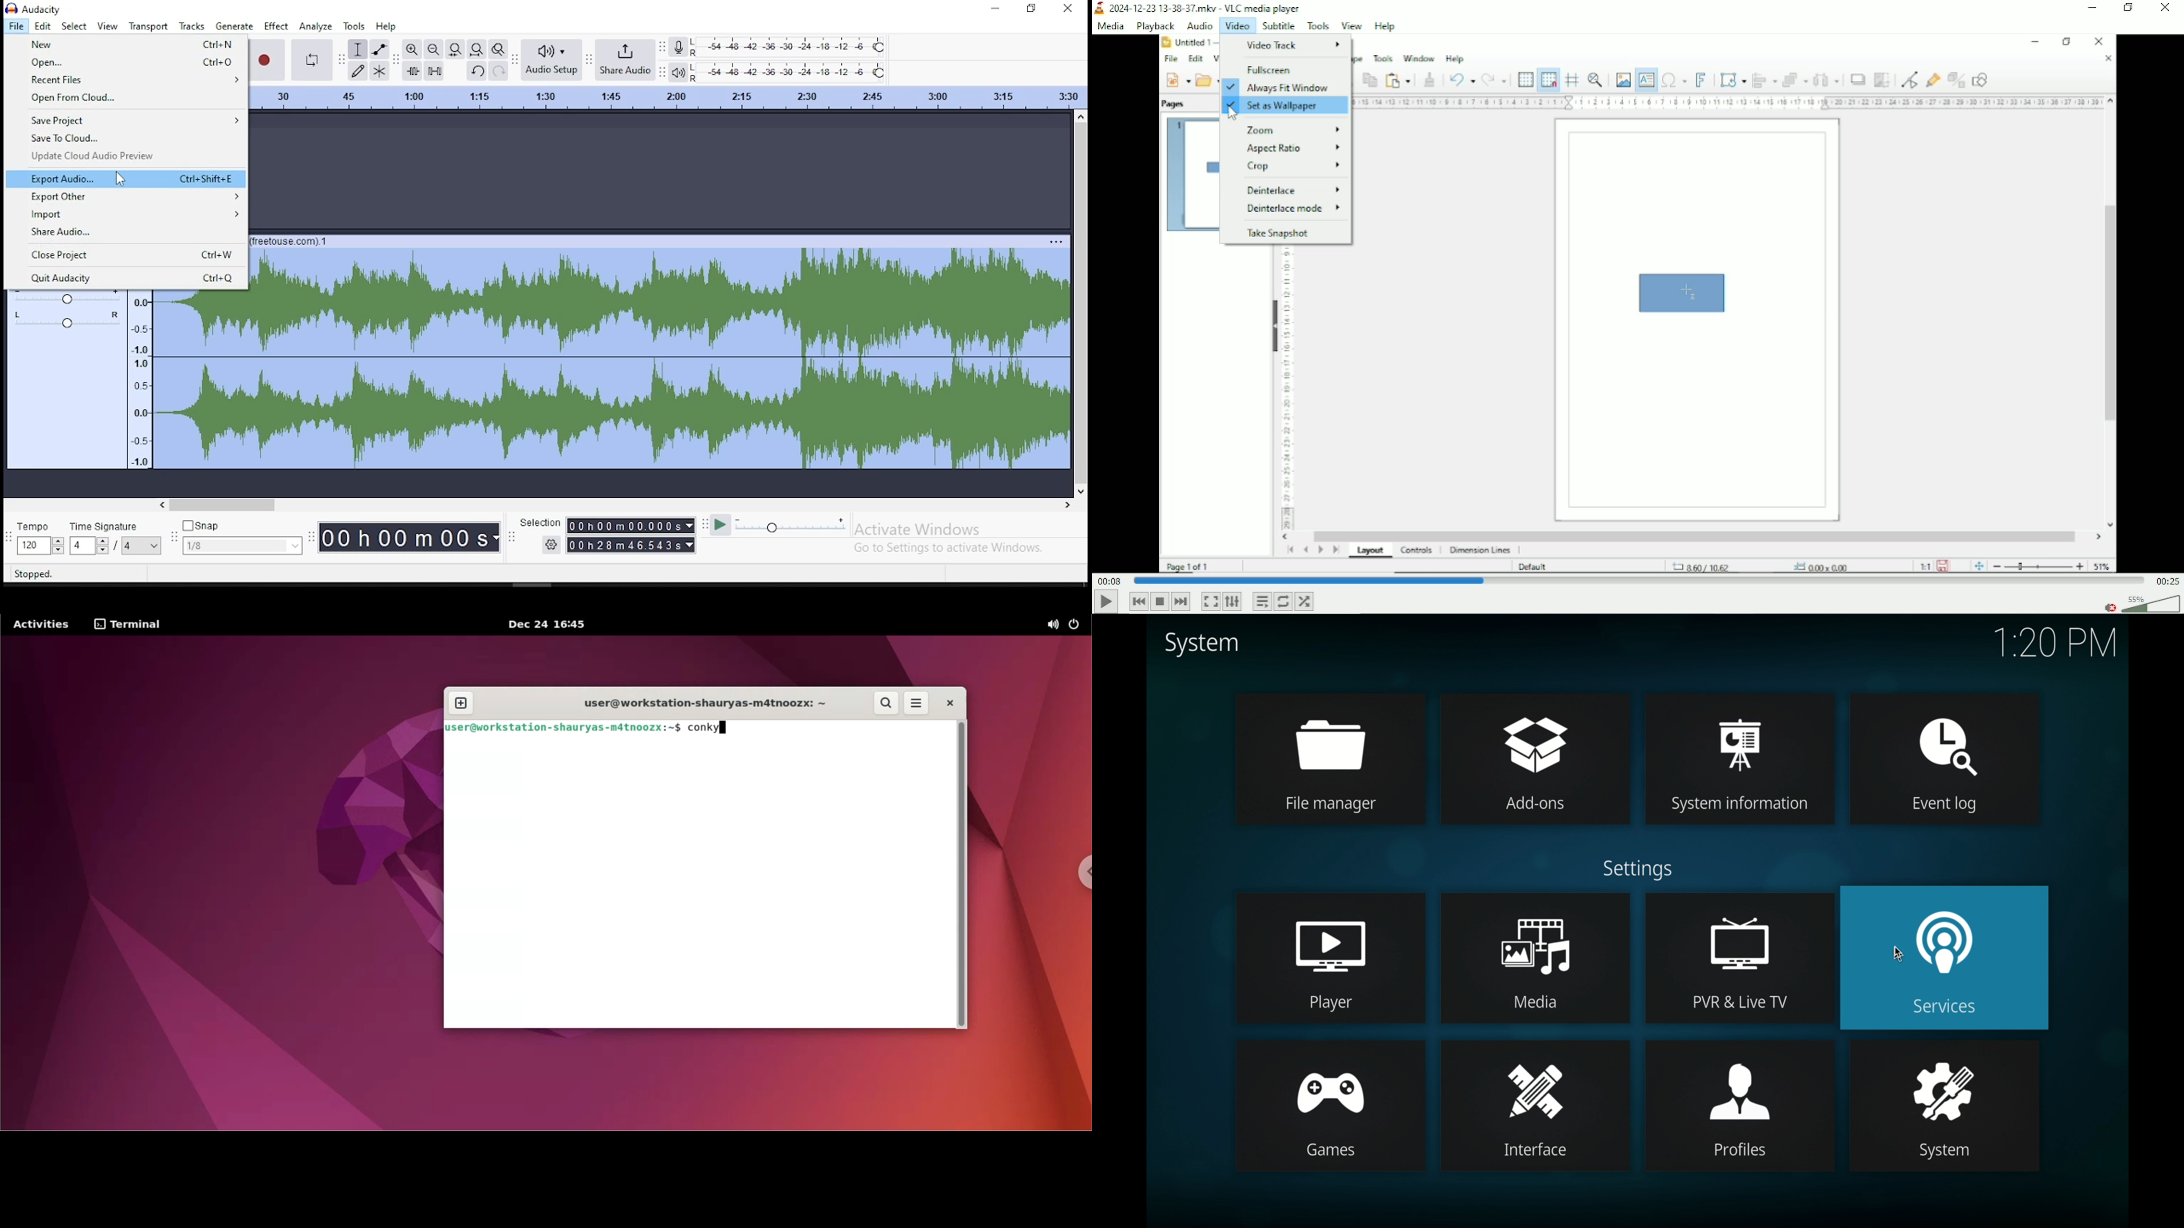 This screenshot has height=1232, width=2184. What do you see at coordinates (1275, 106) in the screenshot?
I see `Set as wallpaper` at bounding box center [1275, 106].